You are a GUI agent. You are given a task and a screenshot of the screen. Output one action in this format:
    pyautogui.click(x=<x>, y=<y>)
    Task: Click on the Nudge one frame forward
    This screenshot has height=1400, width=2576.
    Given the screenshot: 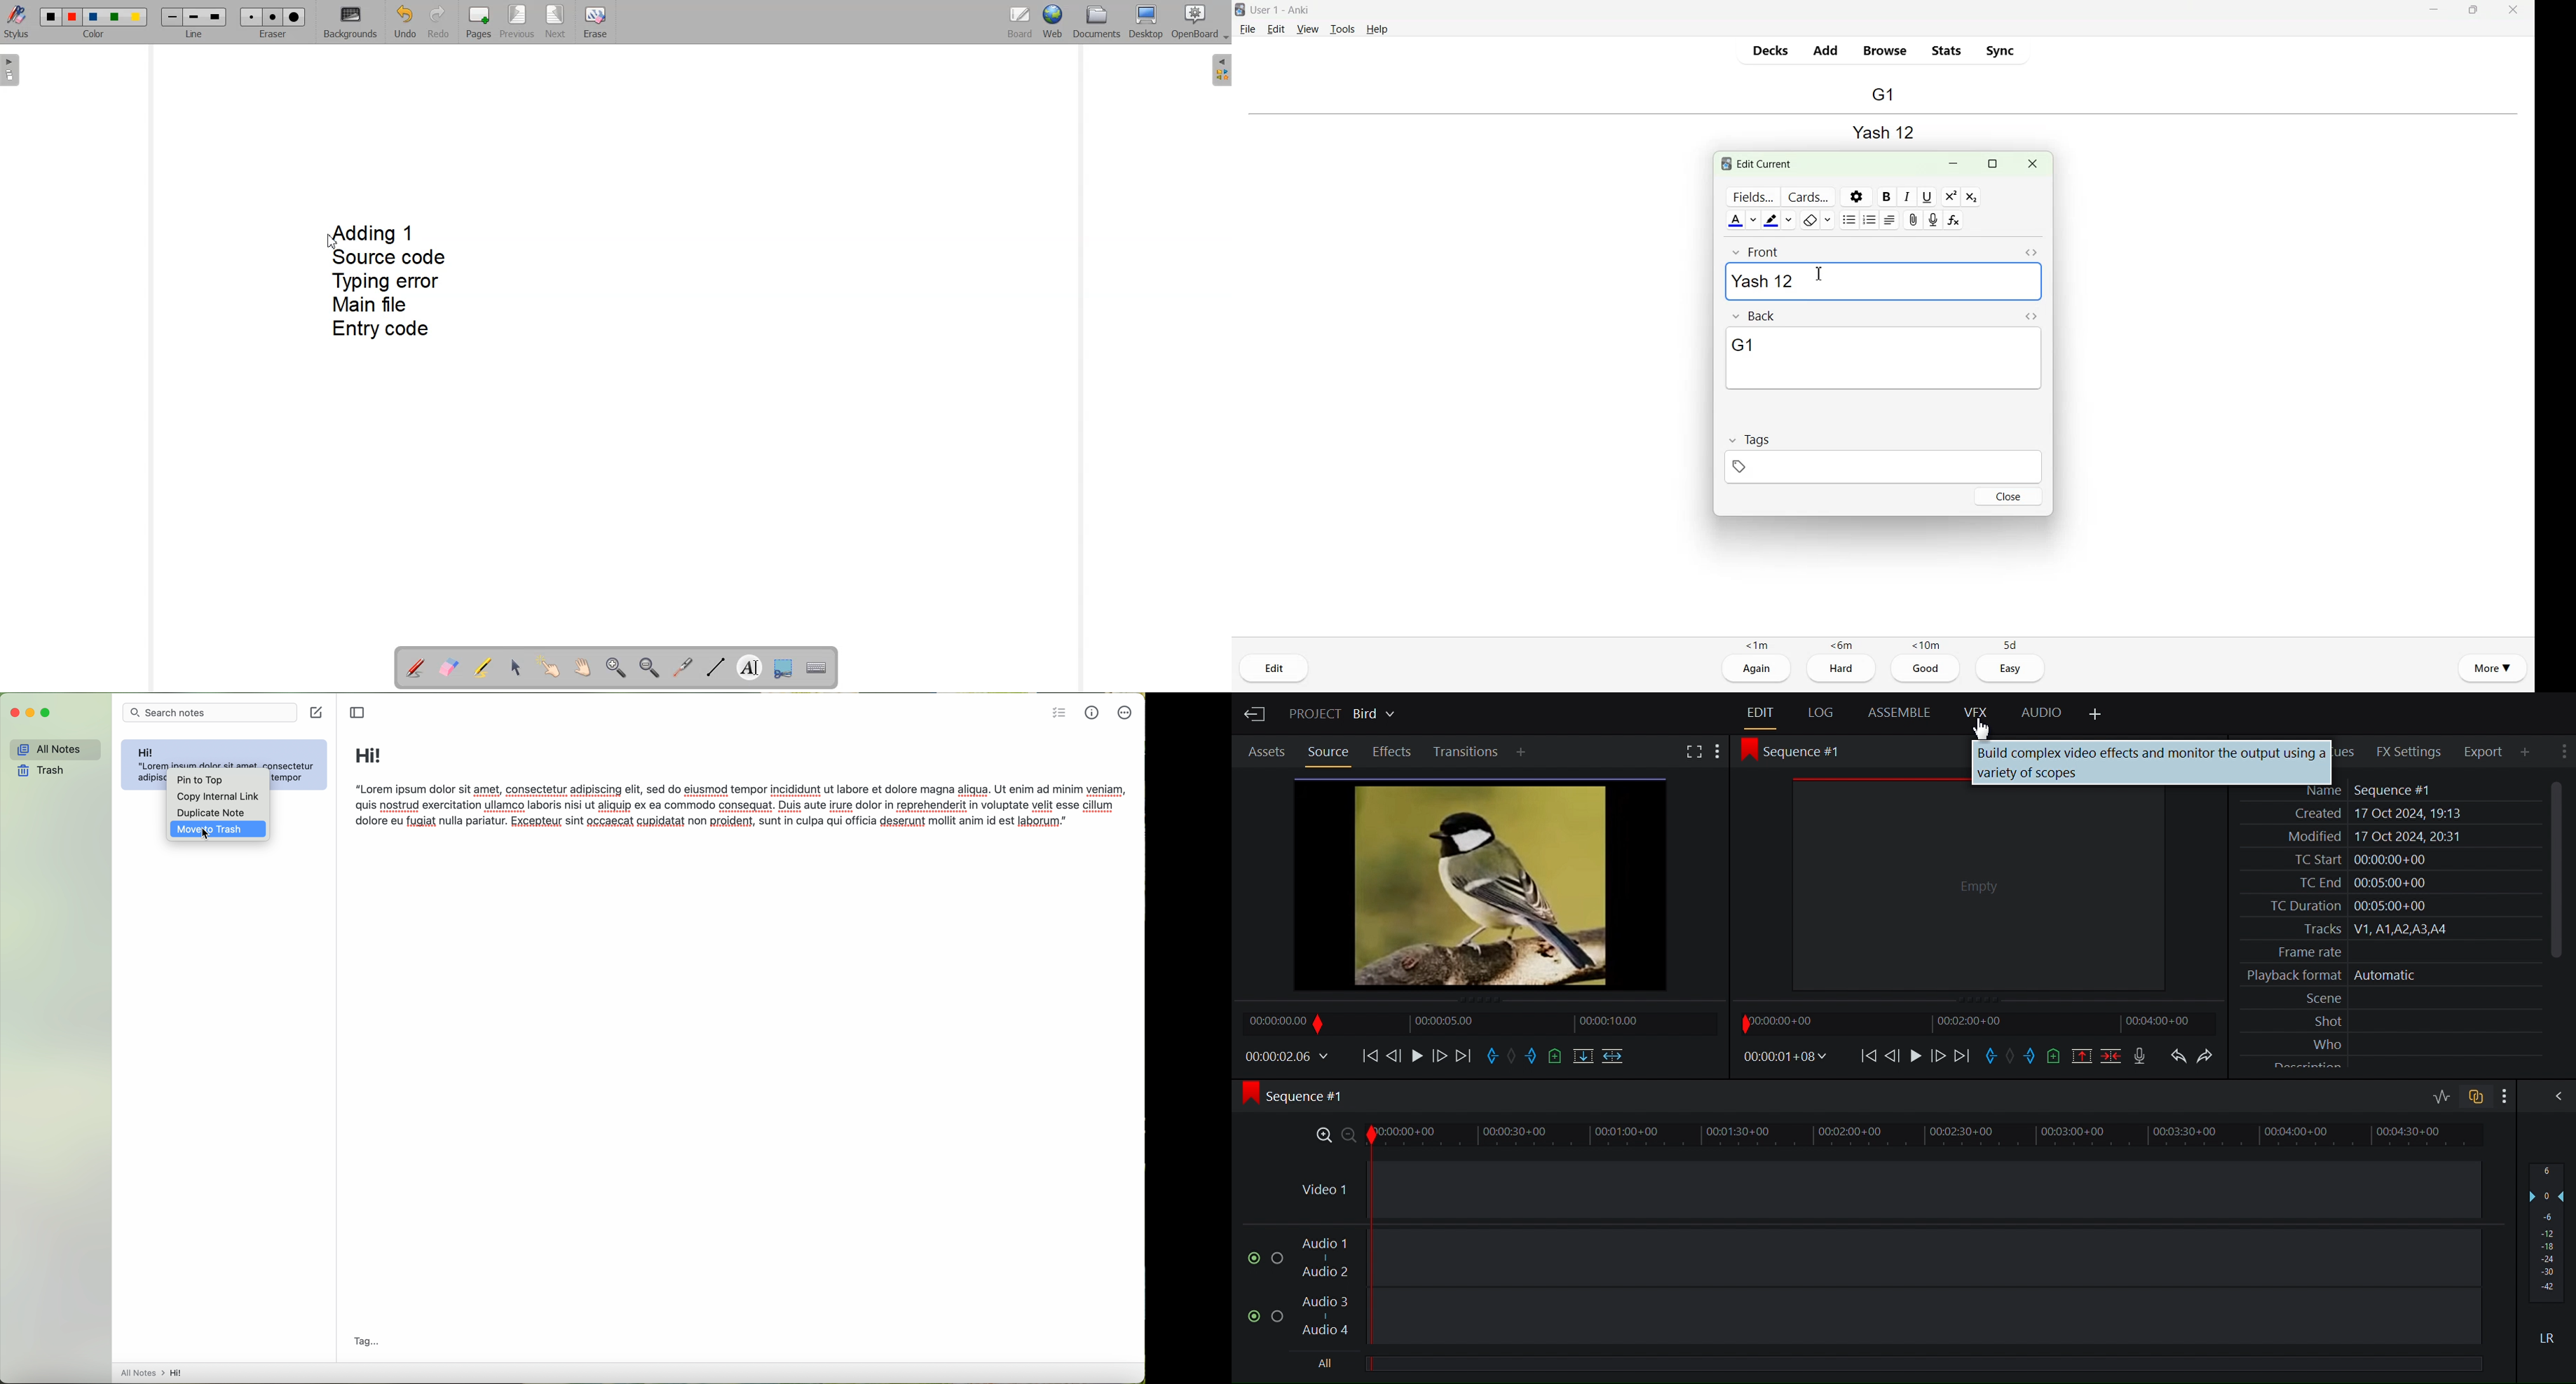 What is the action you would take?
    pyautogui.click(x=1438, y=1056)
    